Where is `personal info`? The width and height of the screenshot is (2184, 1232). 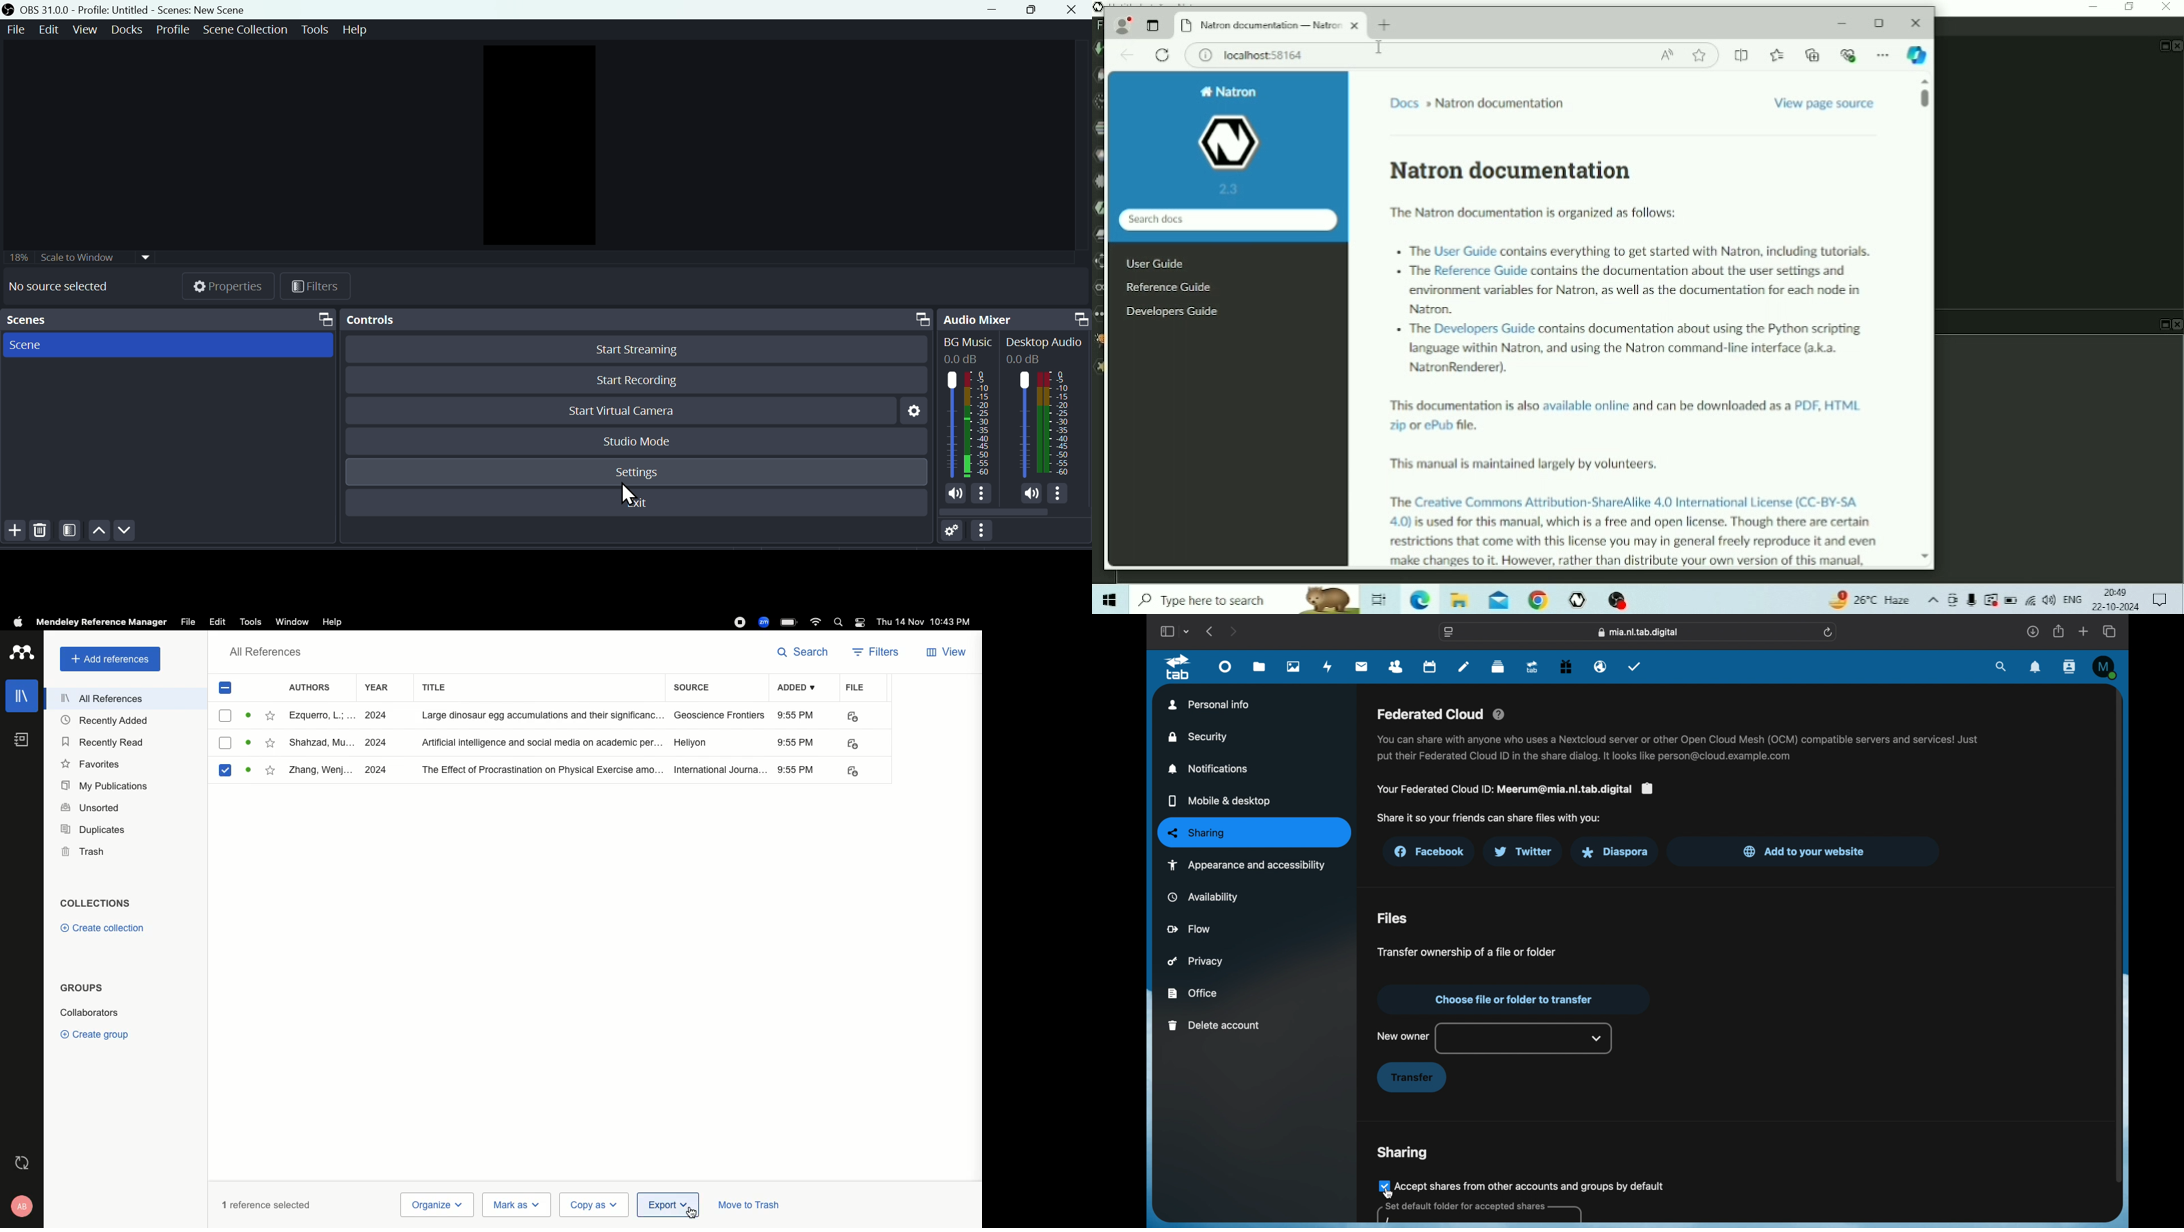 personal info is located at coordinates (1209, 704).